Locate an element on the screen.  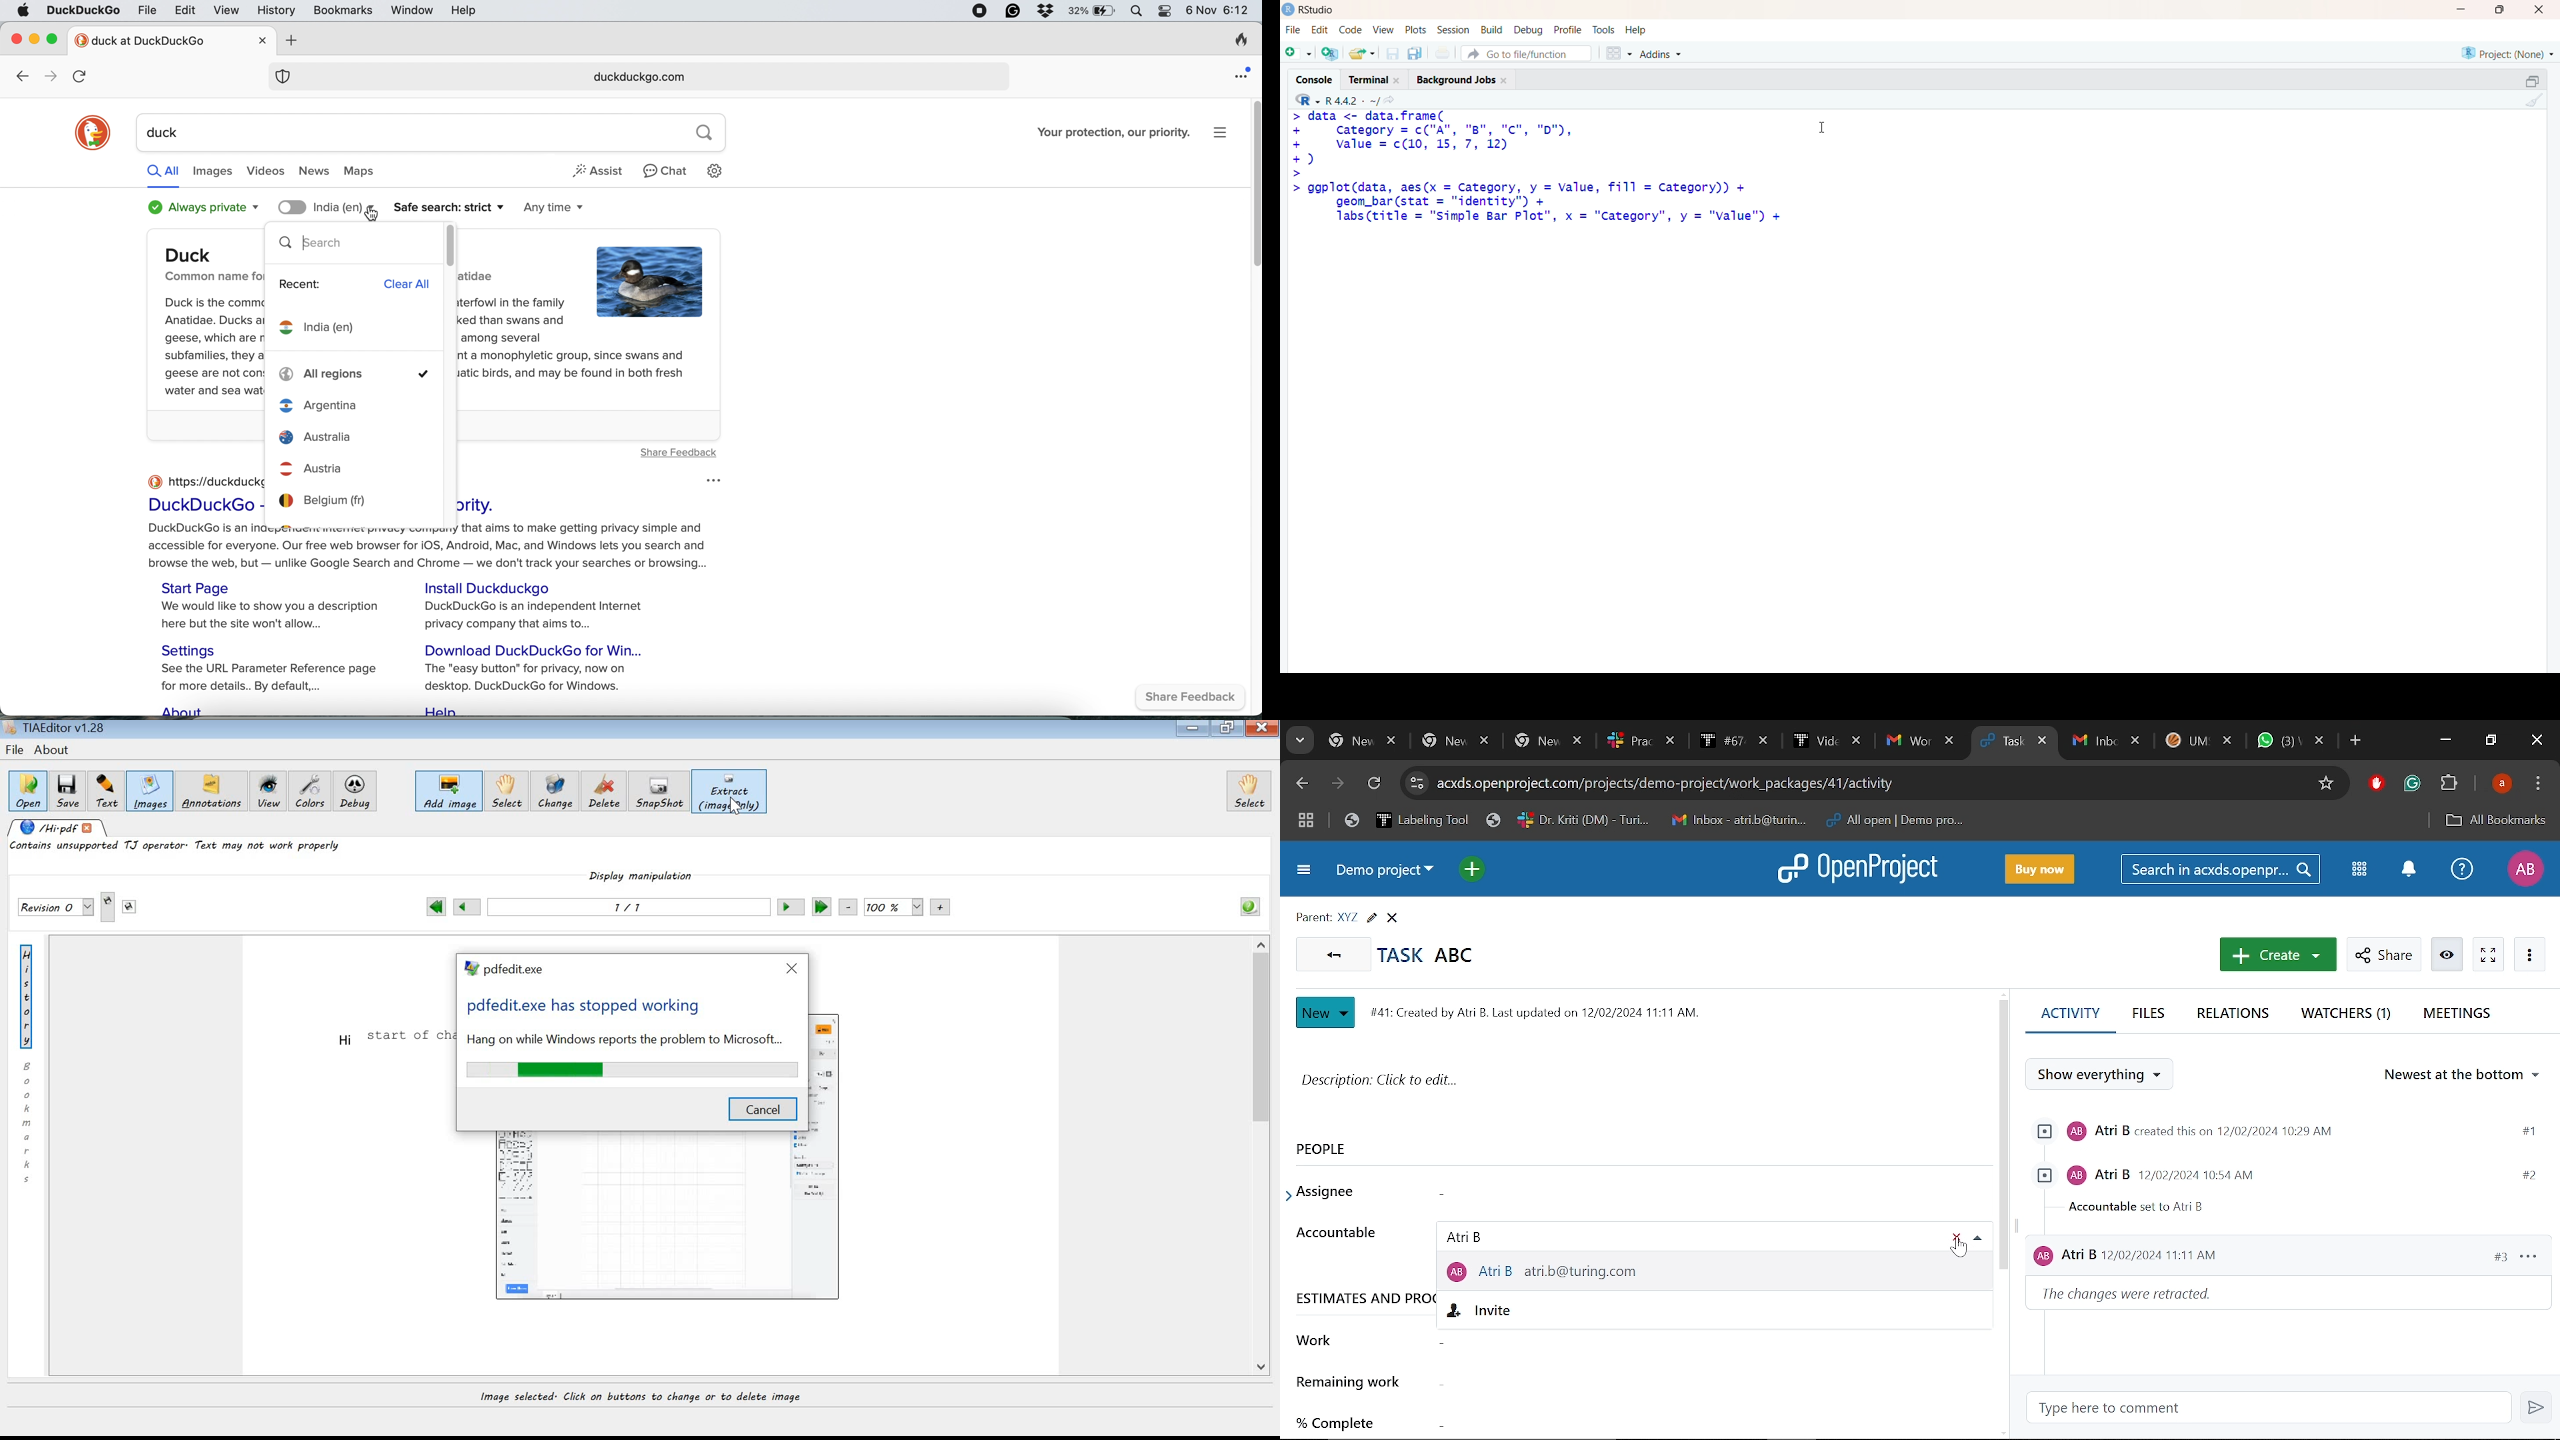
Close current tab is located at coordinates (2043, 743).